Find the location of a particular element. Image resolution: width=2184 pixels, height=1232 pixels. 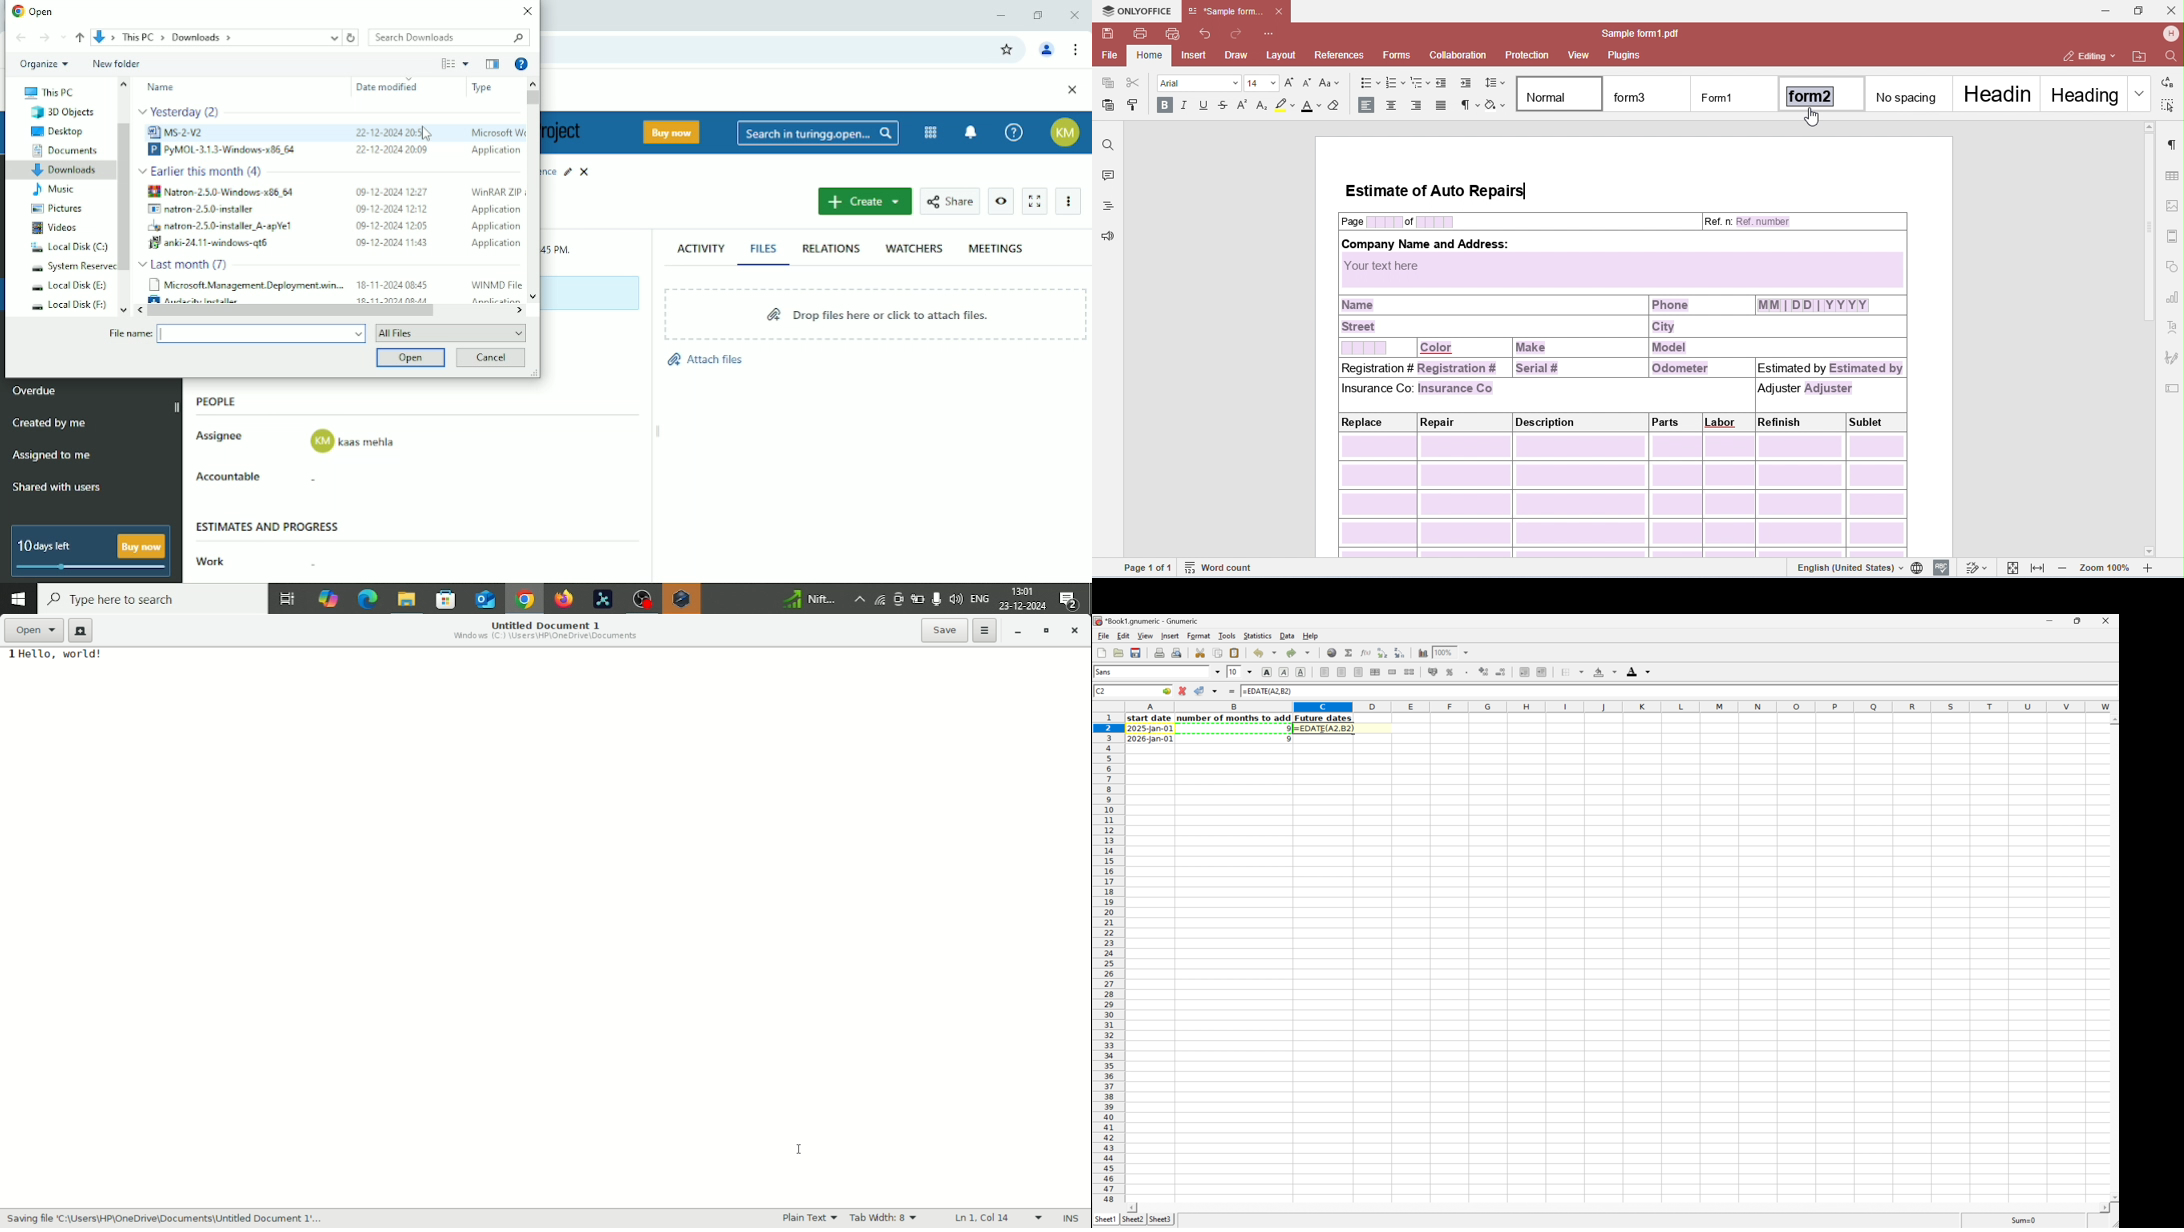

Sheet3 is located at coordinates (1162, 1220).